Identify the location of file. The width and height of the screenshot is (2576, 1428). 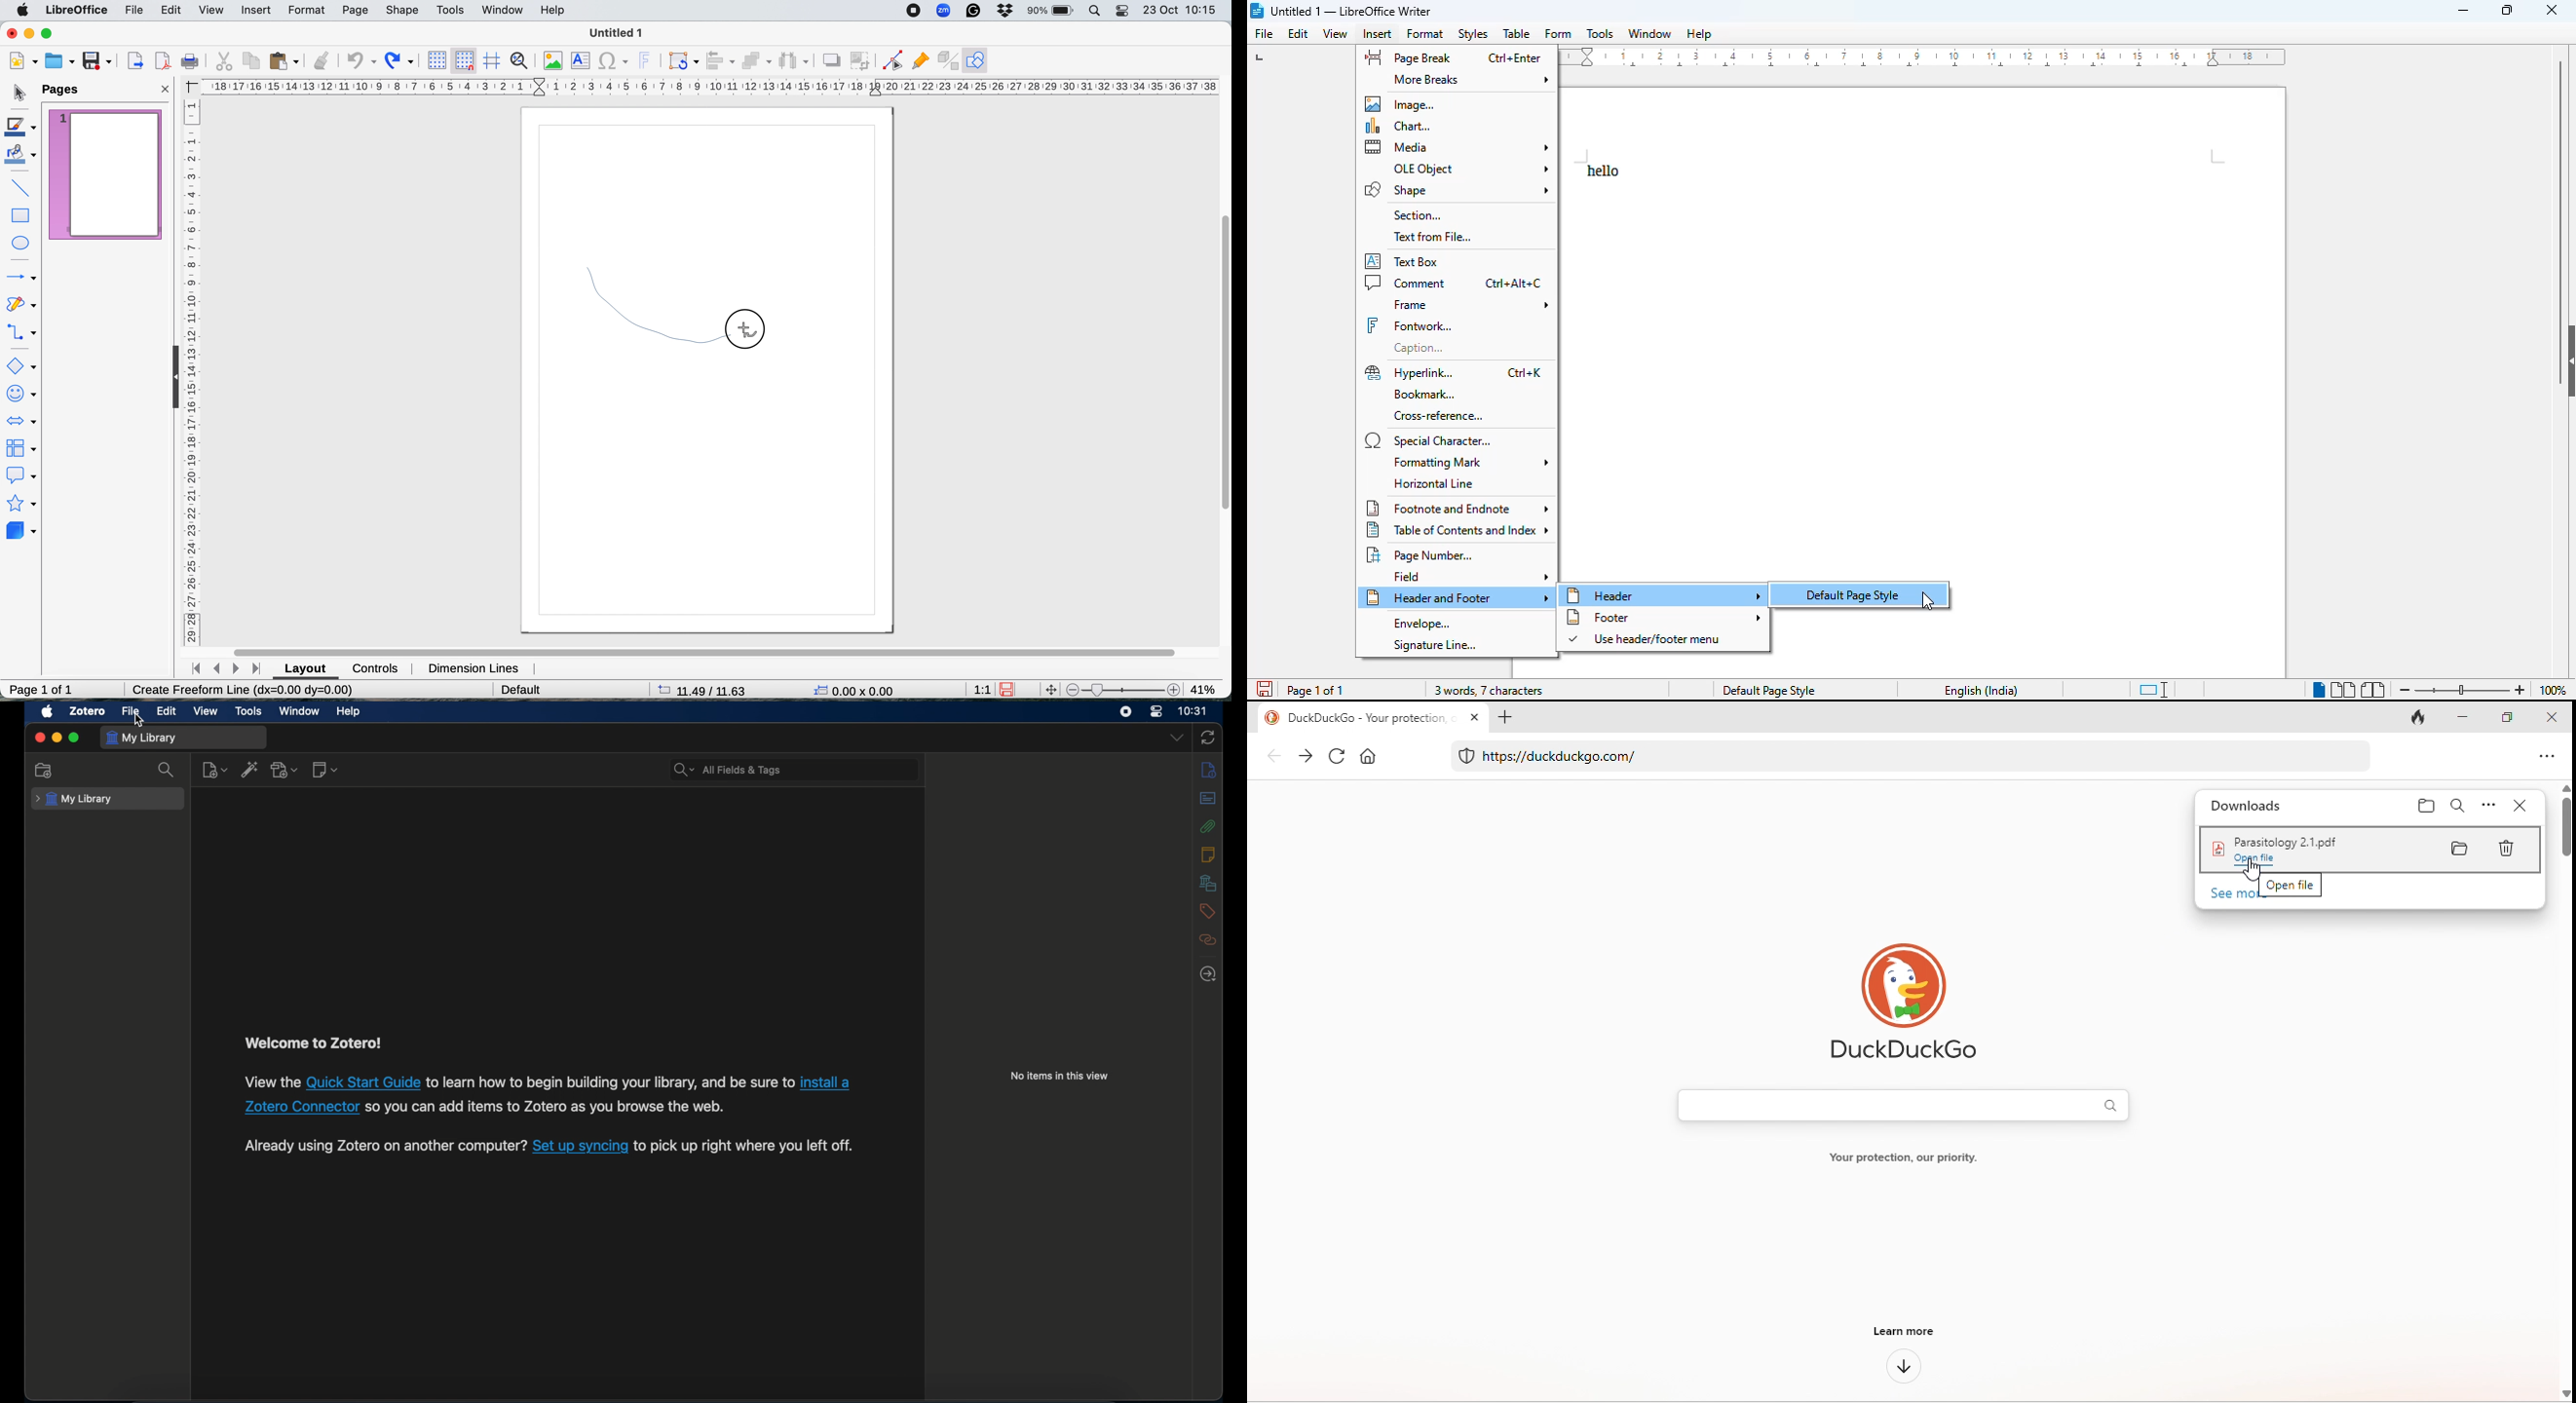
(1263, 33).